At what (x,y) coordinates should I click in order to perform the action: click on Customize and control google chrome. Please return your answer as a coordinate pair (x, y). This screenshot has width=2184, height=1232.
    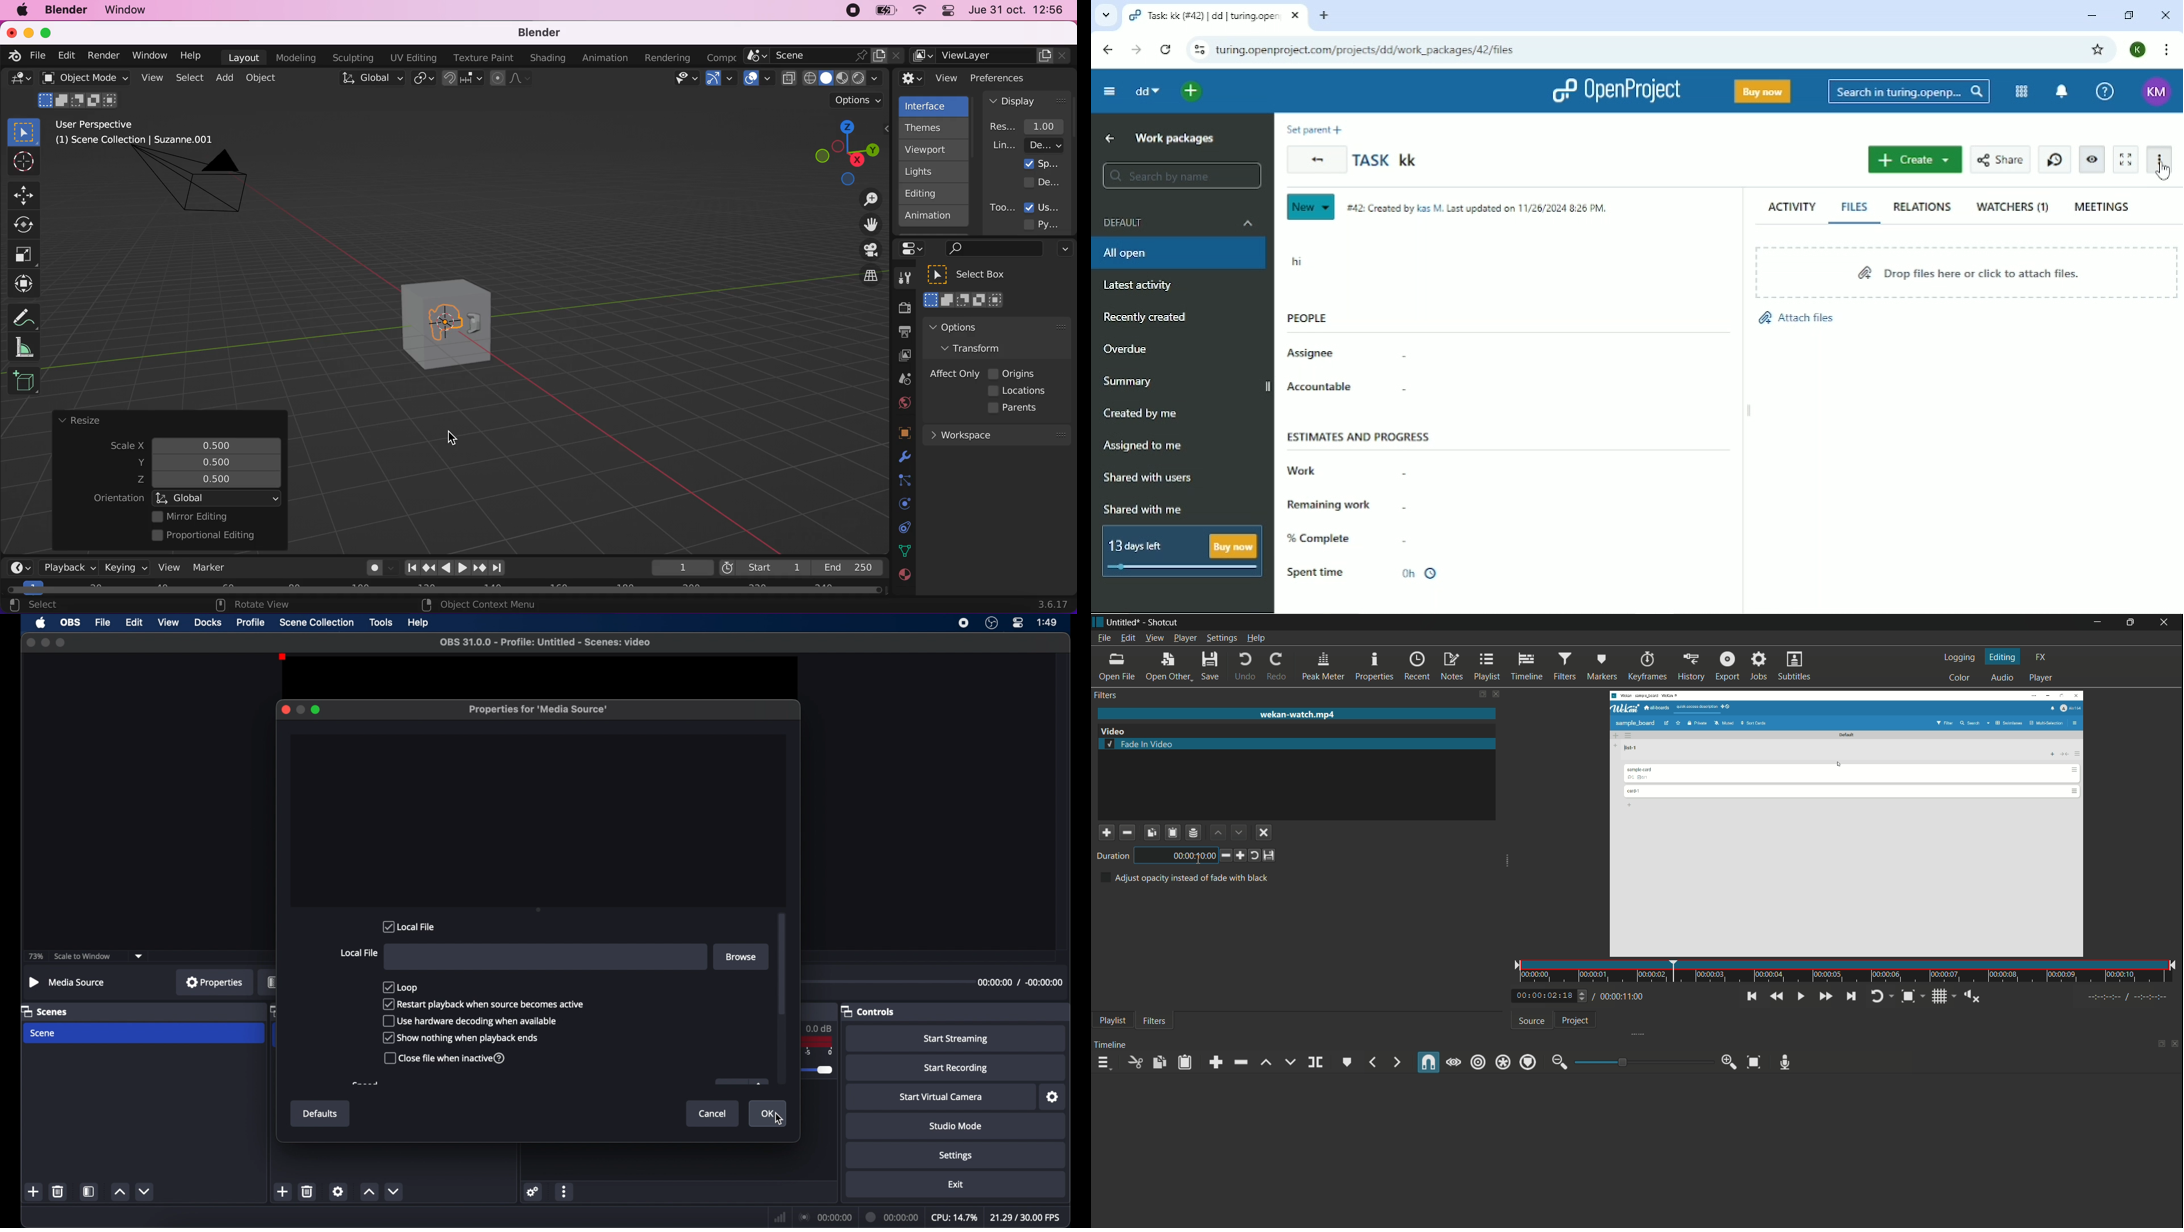
    Looking at the image, I should click on (2166, 51).